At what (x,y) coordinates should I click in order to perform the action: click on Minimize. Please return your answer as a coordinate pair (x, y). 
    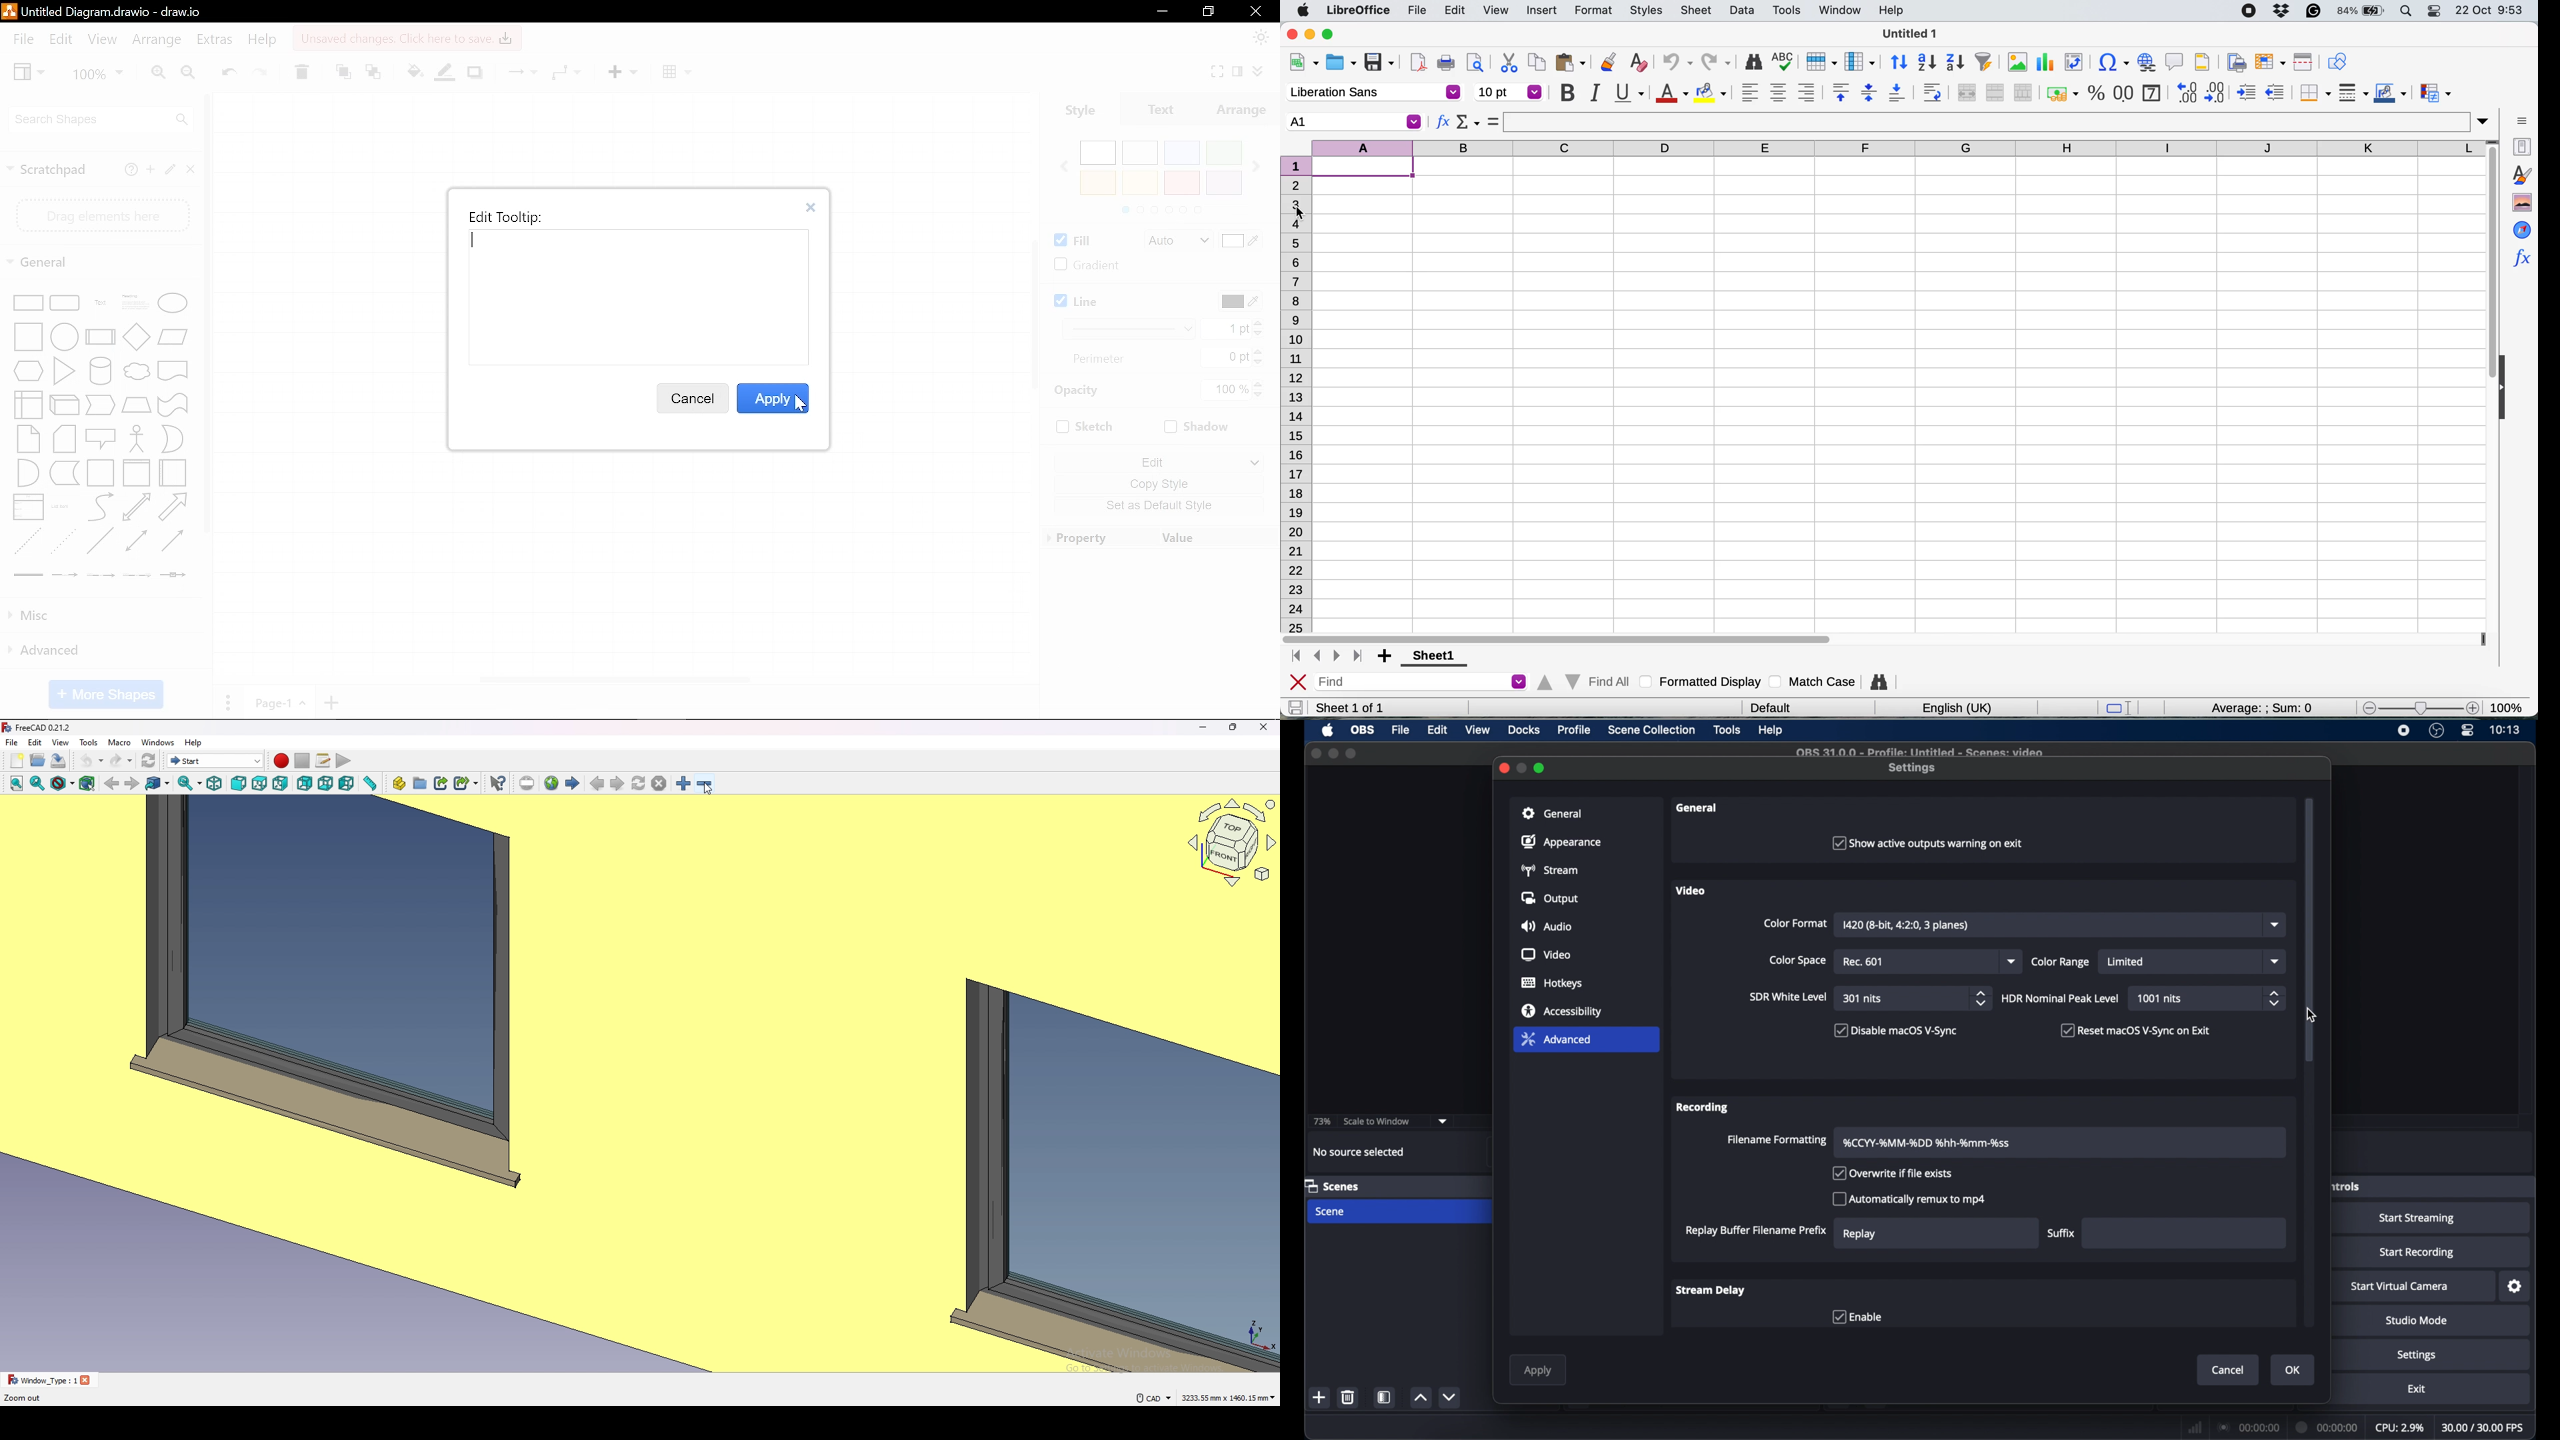
    Looking at the image, I should click on (1161, 12).